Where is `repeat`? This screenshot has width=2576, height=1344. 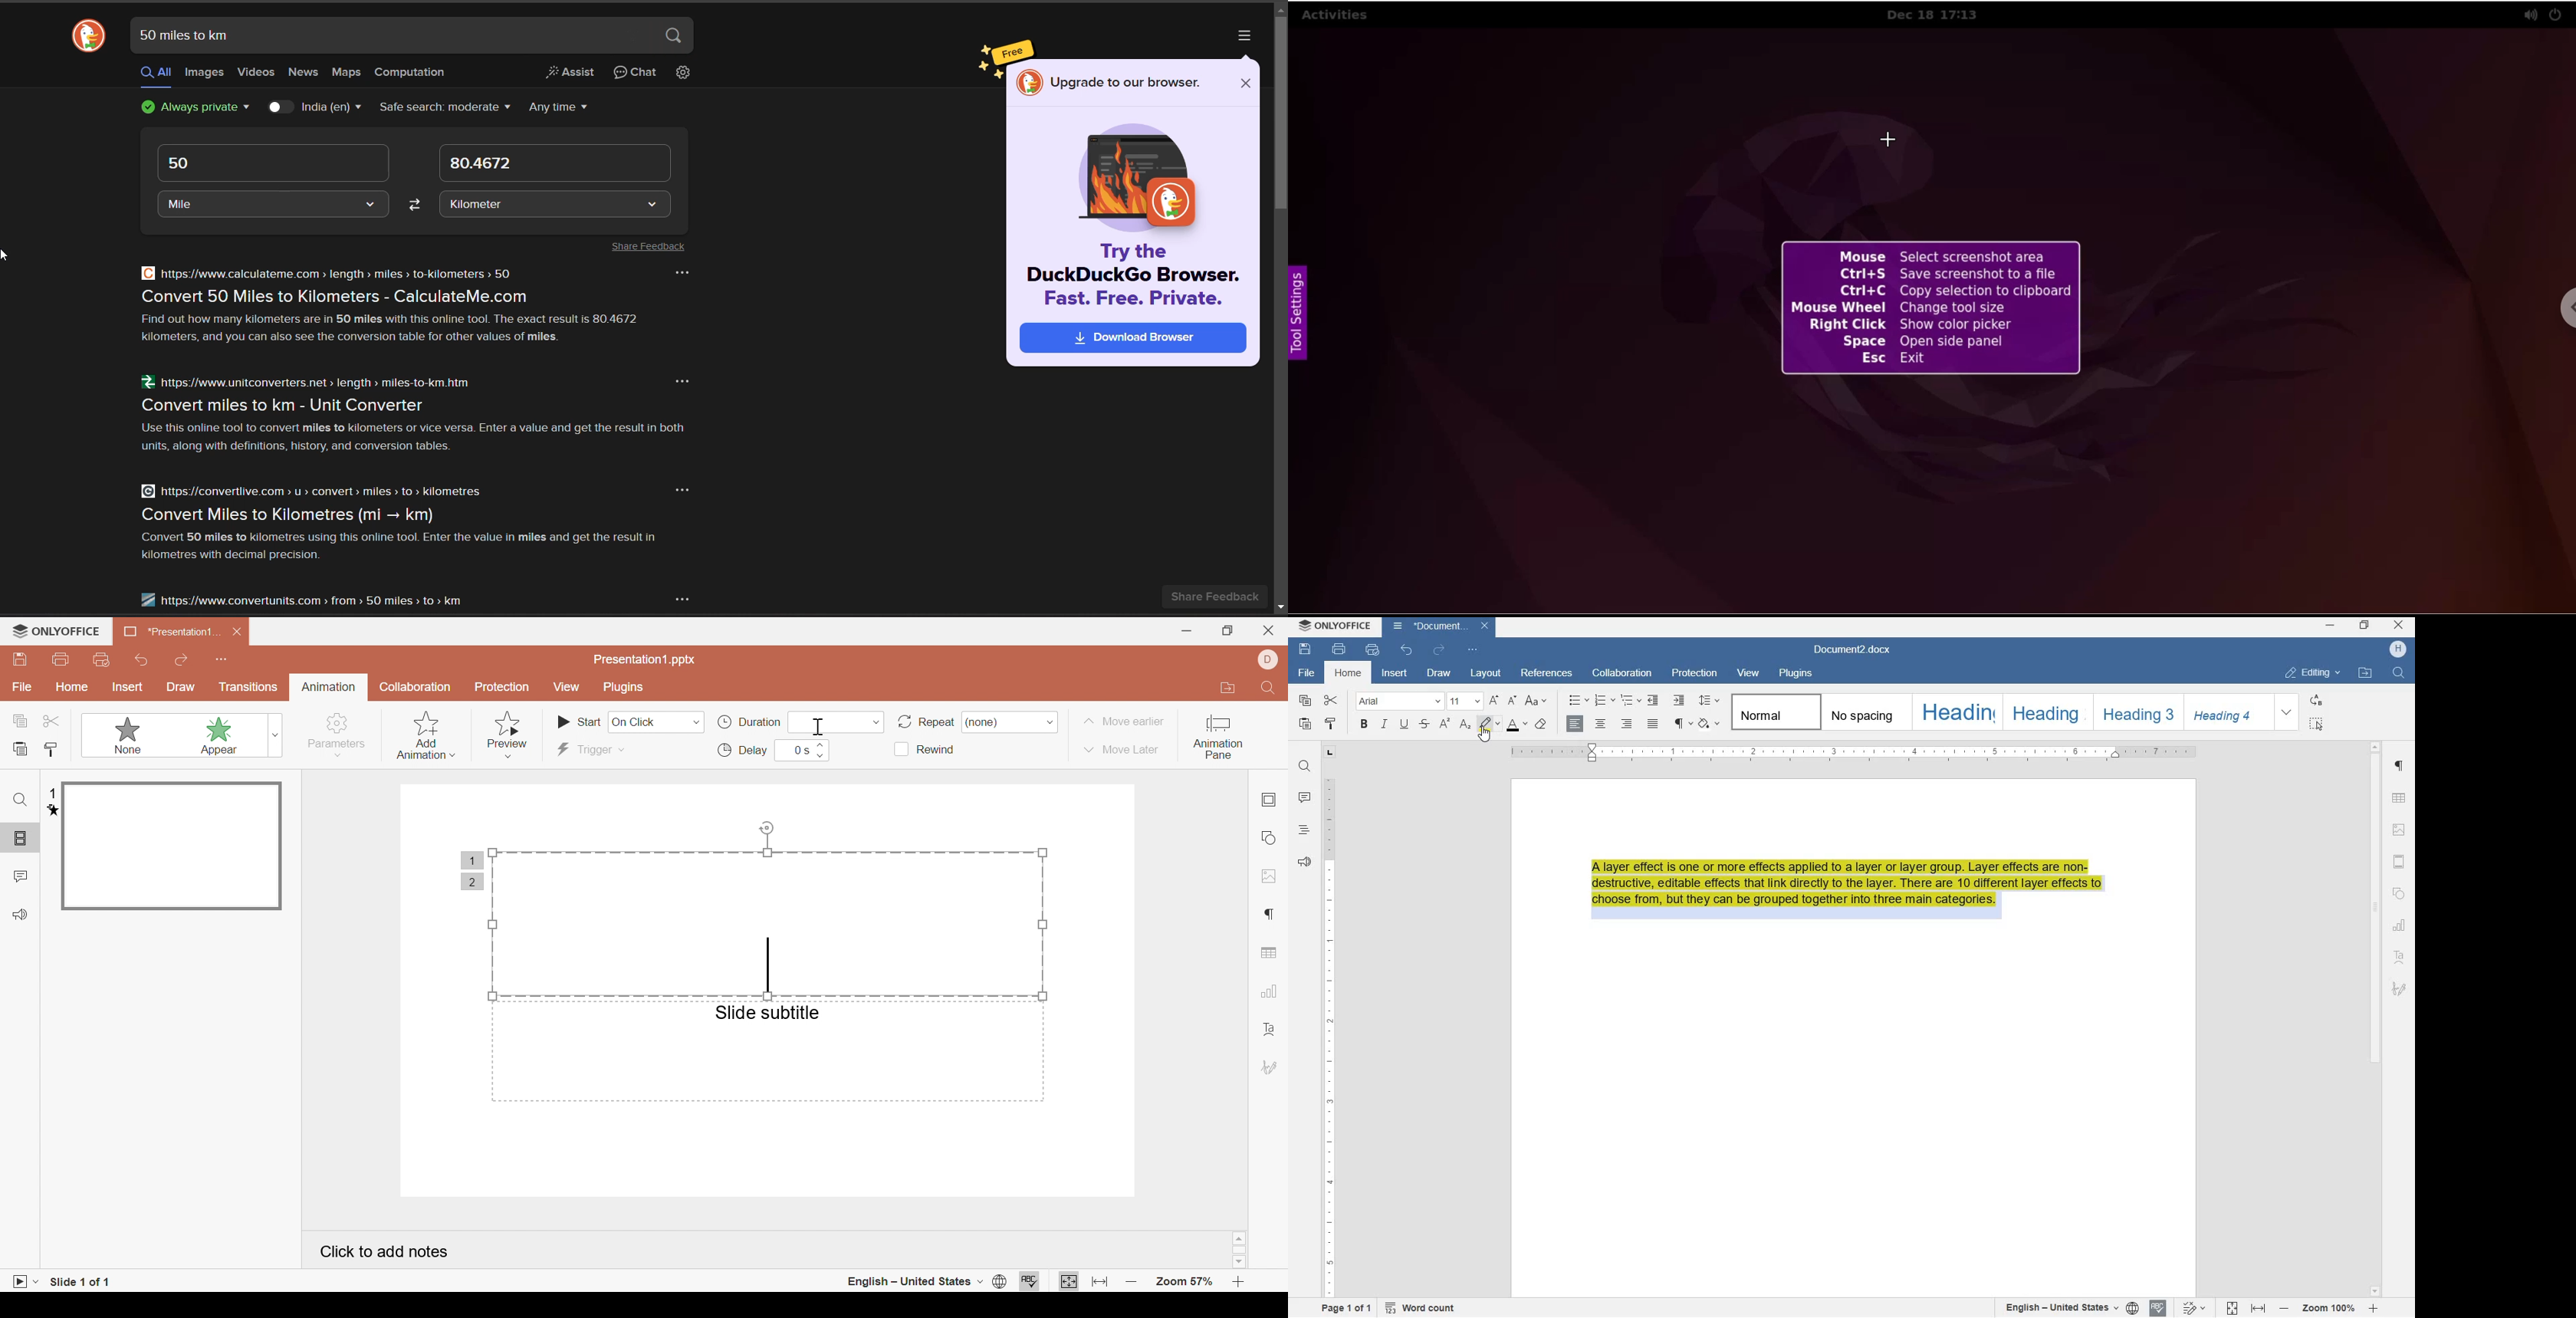
repeat is located at coordinates (924, 723).